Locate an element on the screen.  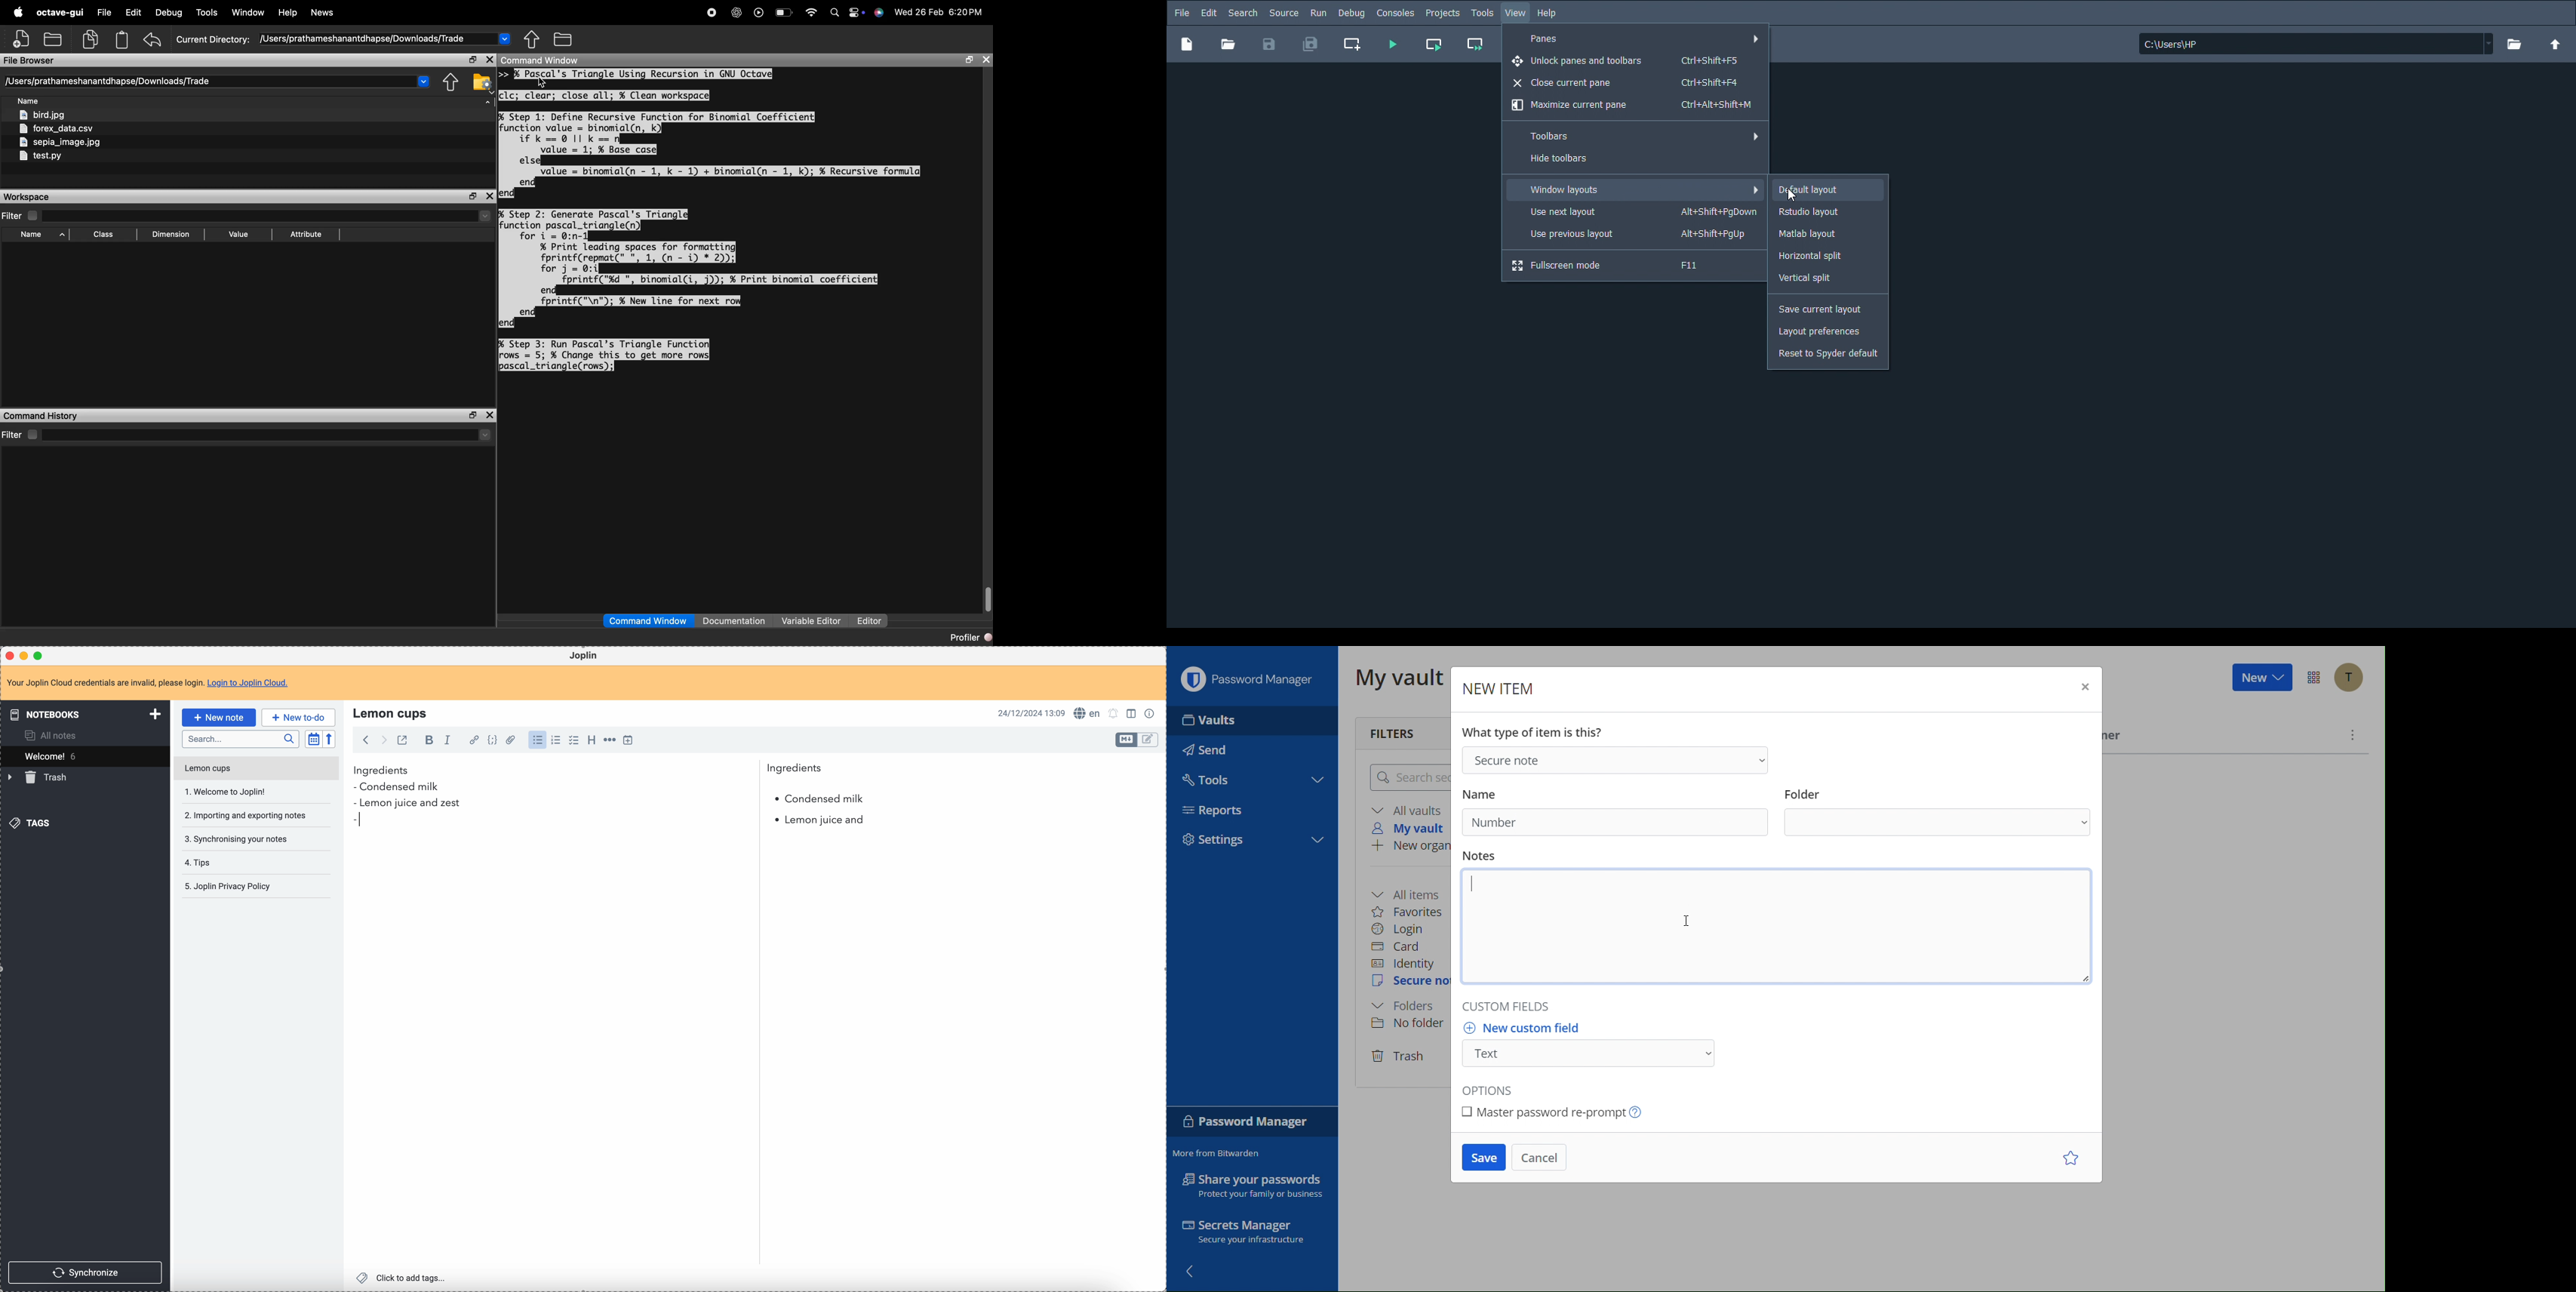
View is located at coordinates (1518, 15).